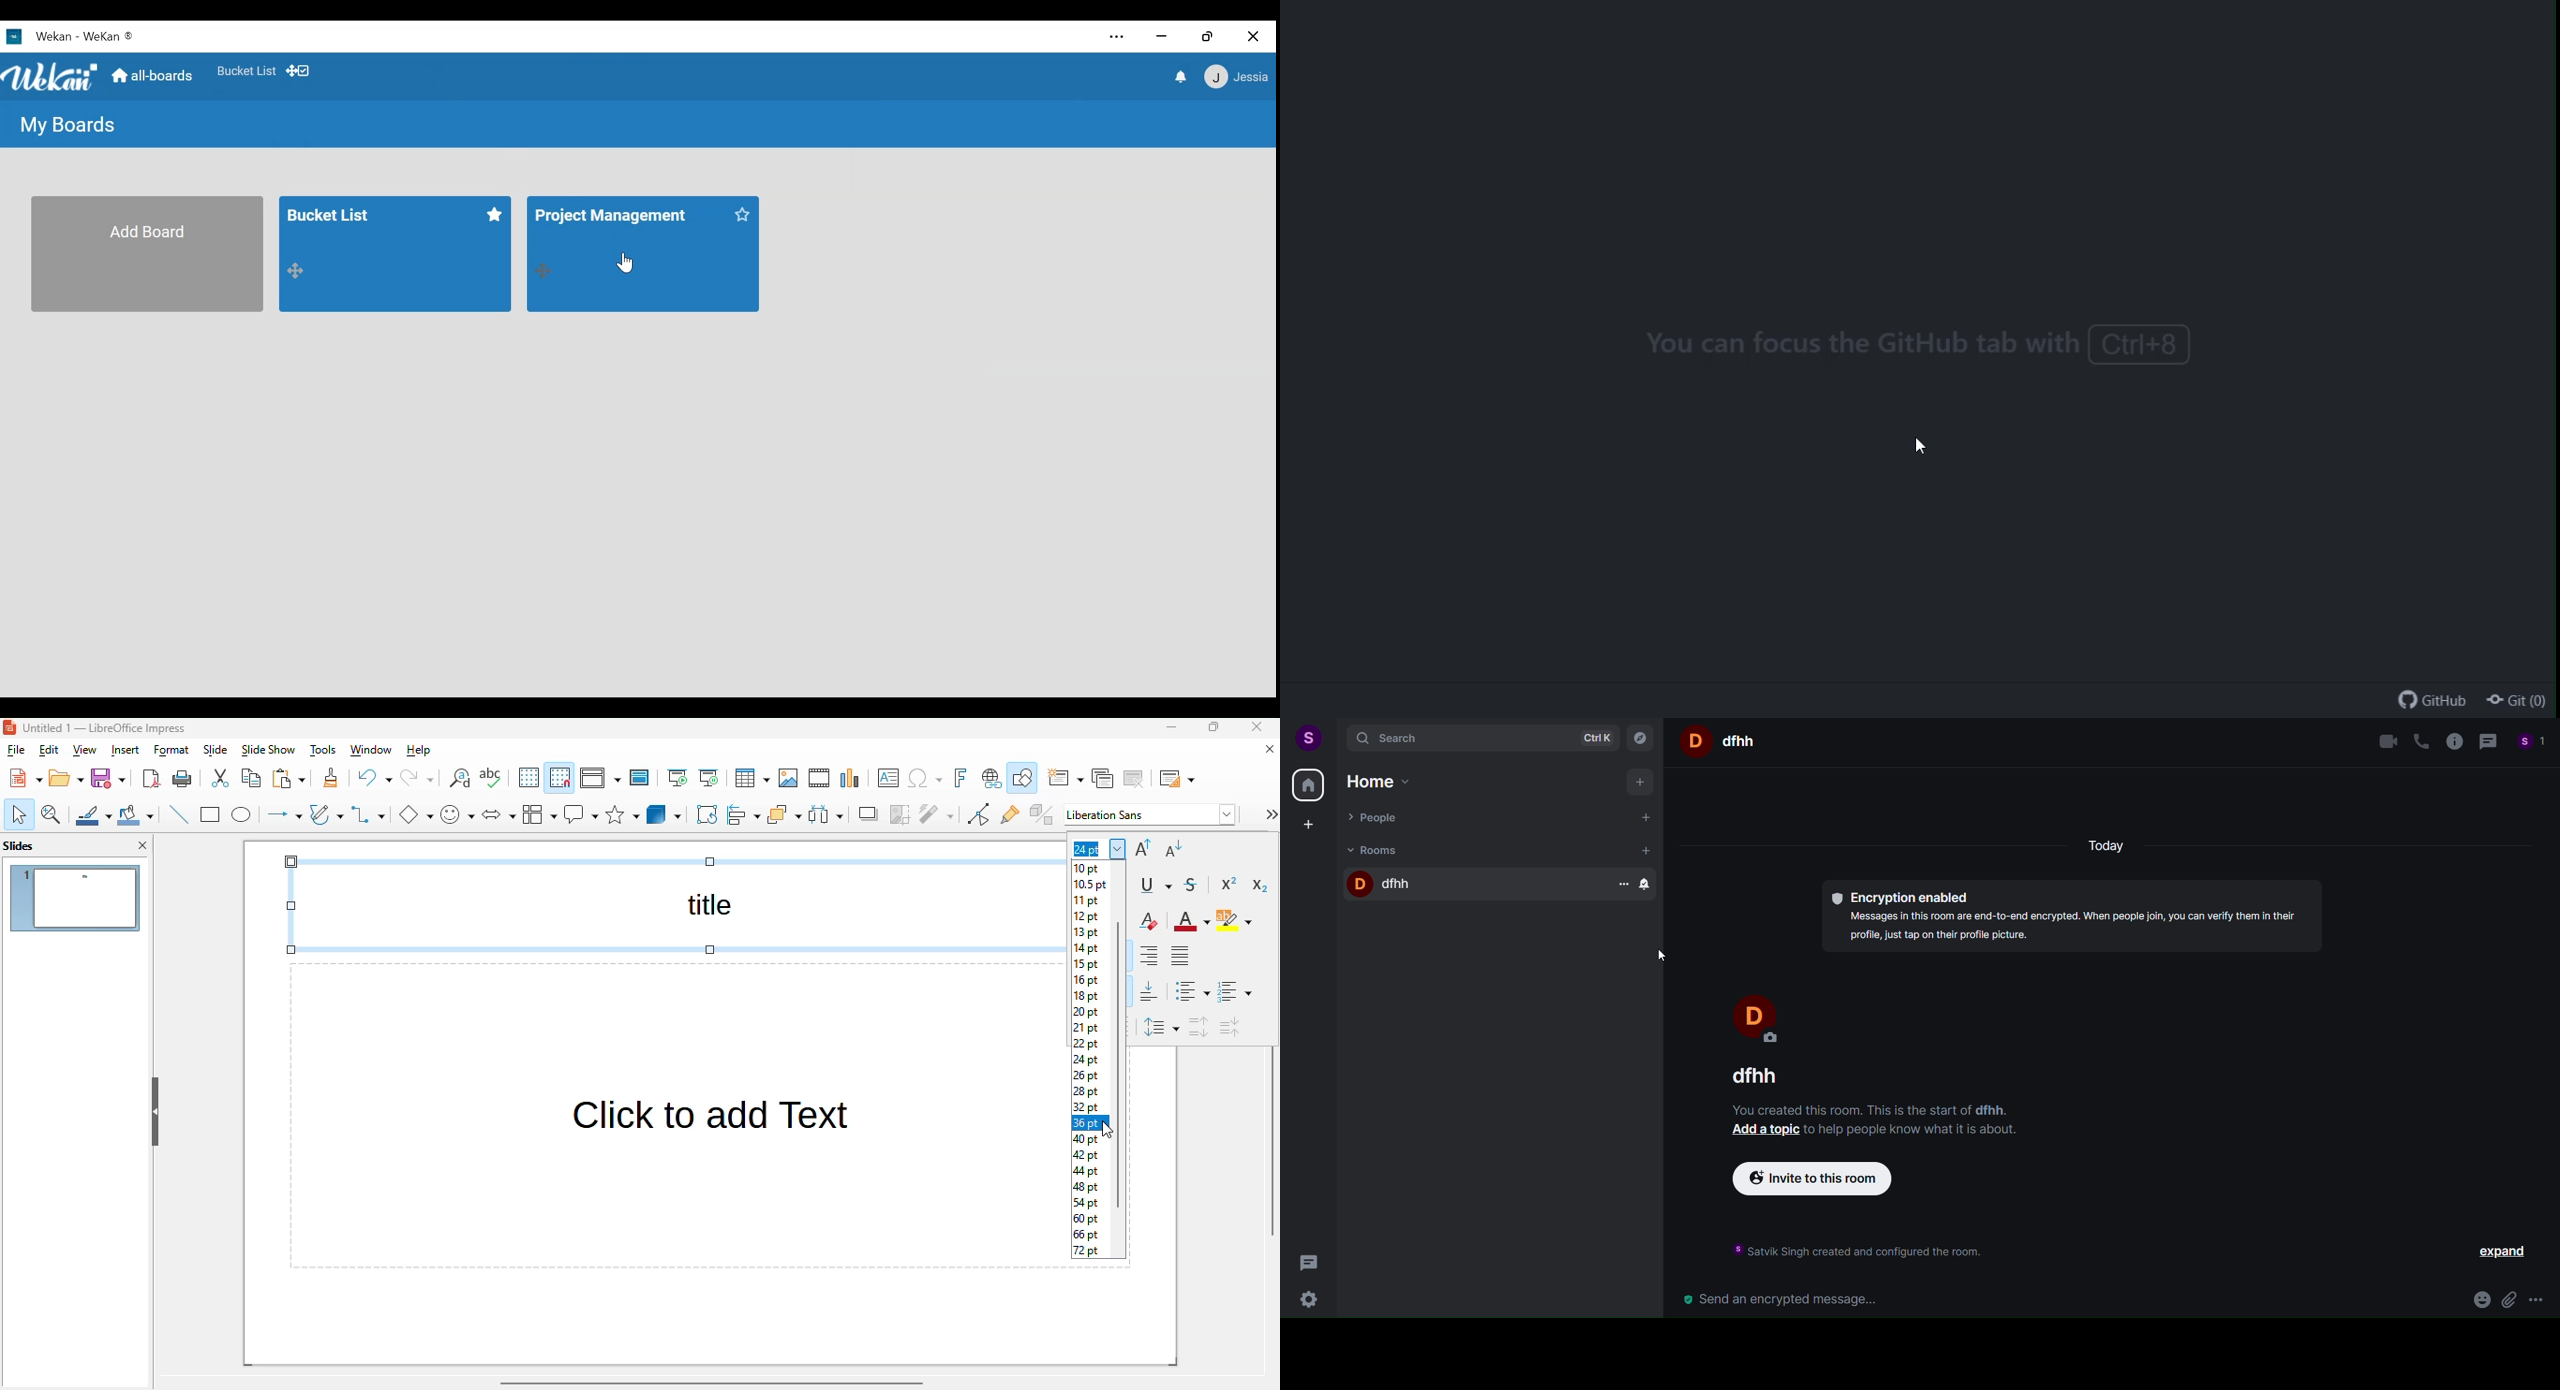 The width and height of the screenshot is (2576, 1400). Describe the element at coordinates (1266, 749) in the screenshot. I see `close document` at that location.